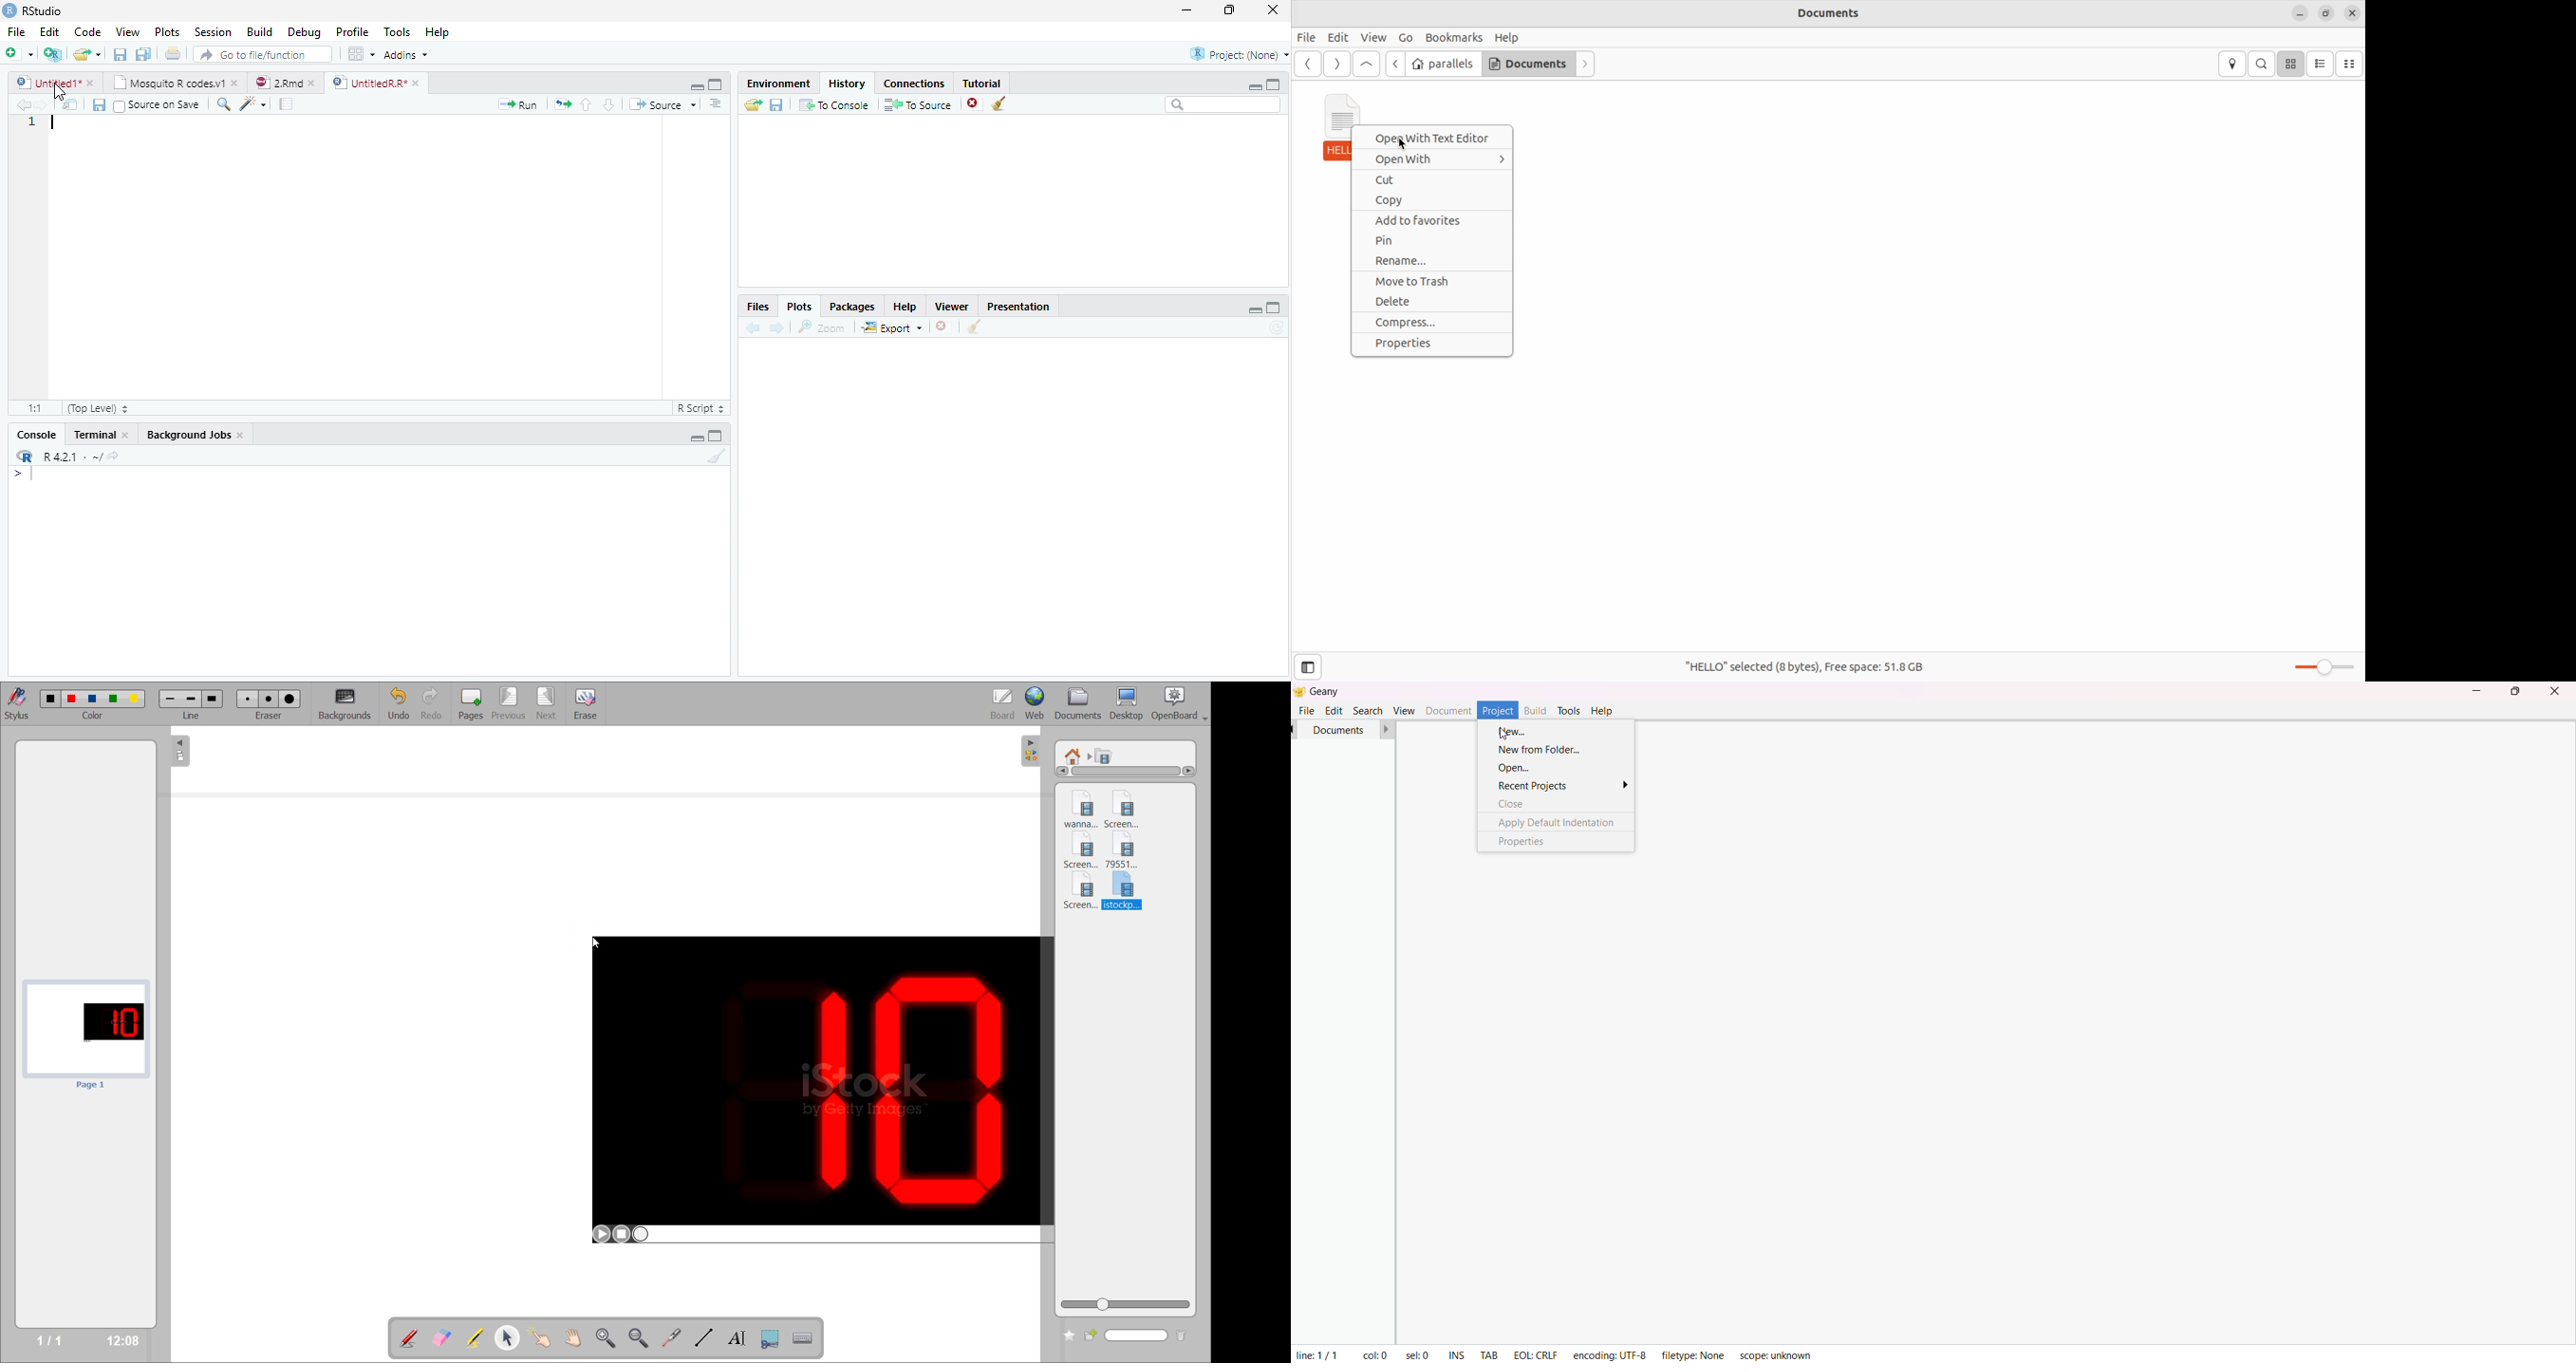 The height and width of the screenshot is (1372, 2576). I want to click on Go to the next section, so click(608, 104).